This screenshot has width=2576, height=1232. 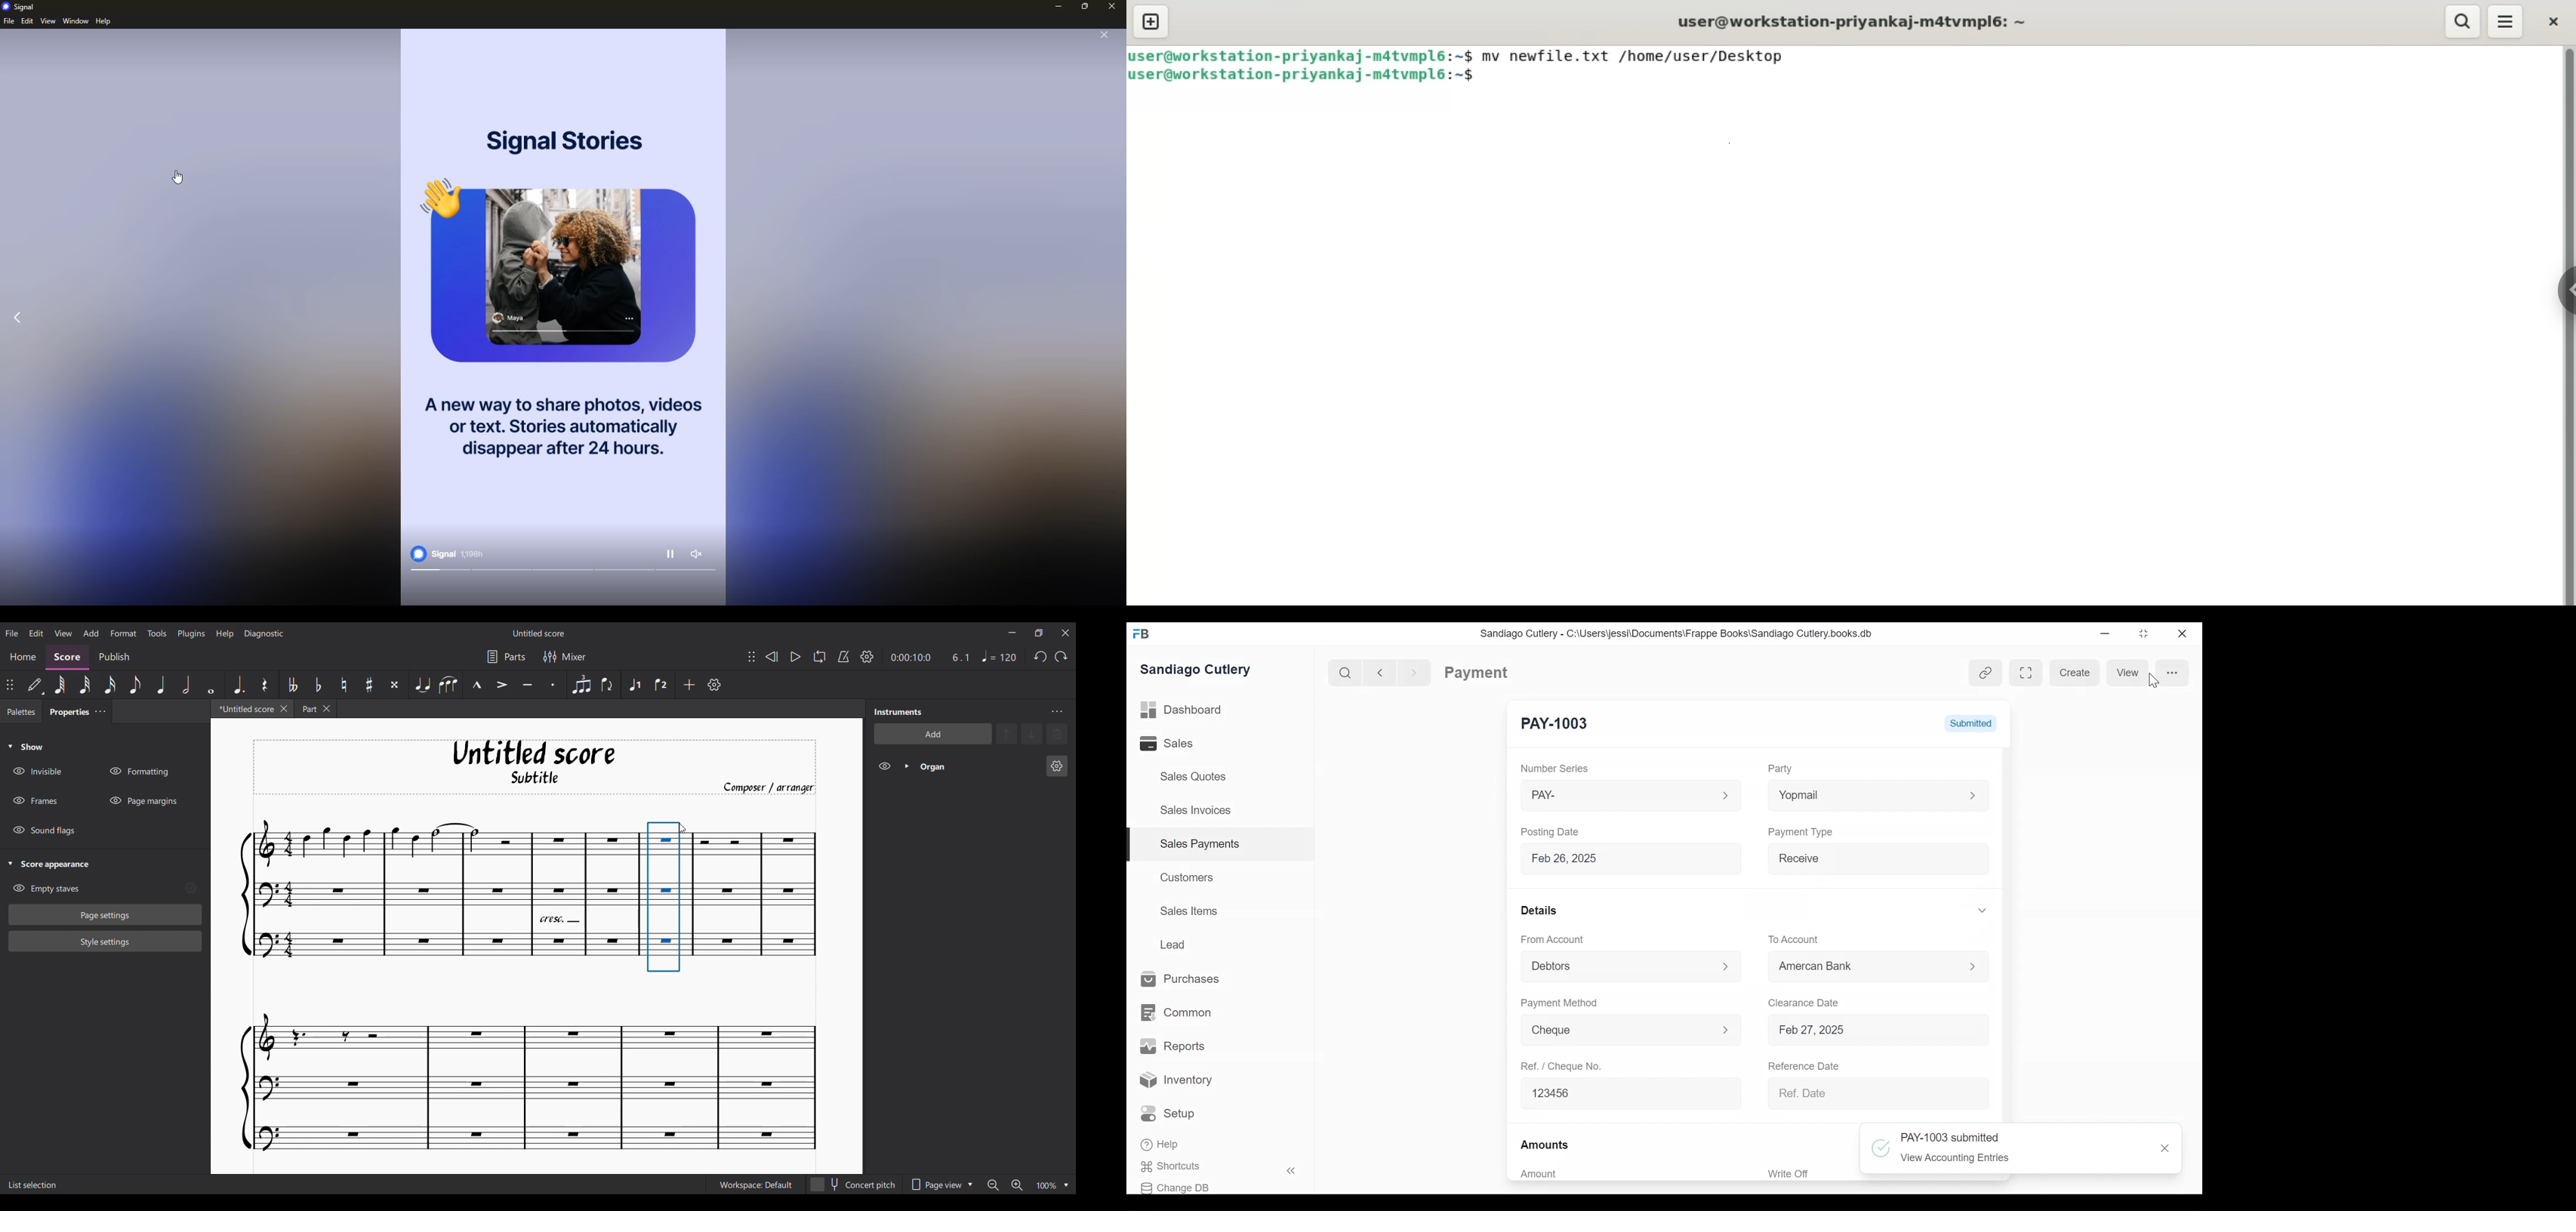 What do you see at coordinates (1540, 1175) in the screenshot?
I see `Amount` at bounding box center [1540, 1175].